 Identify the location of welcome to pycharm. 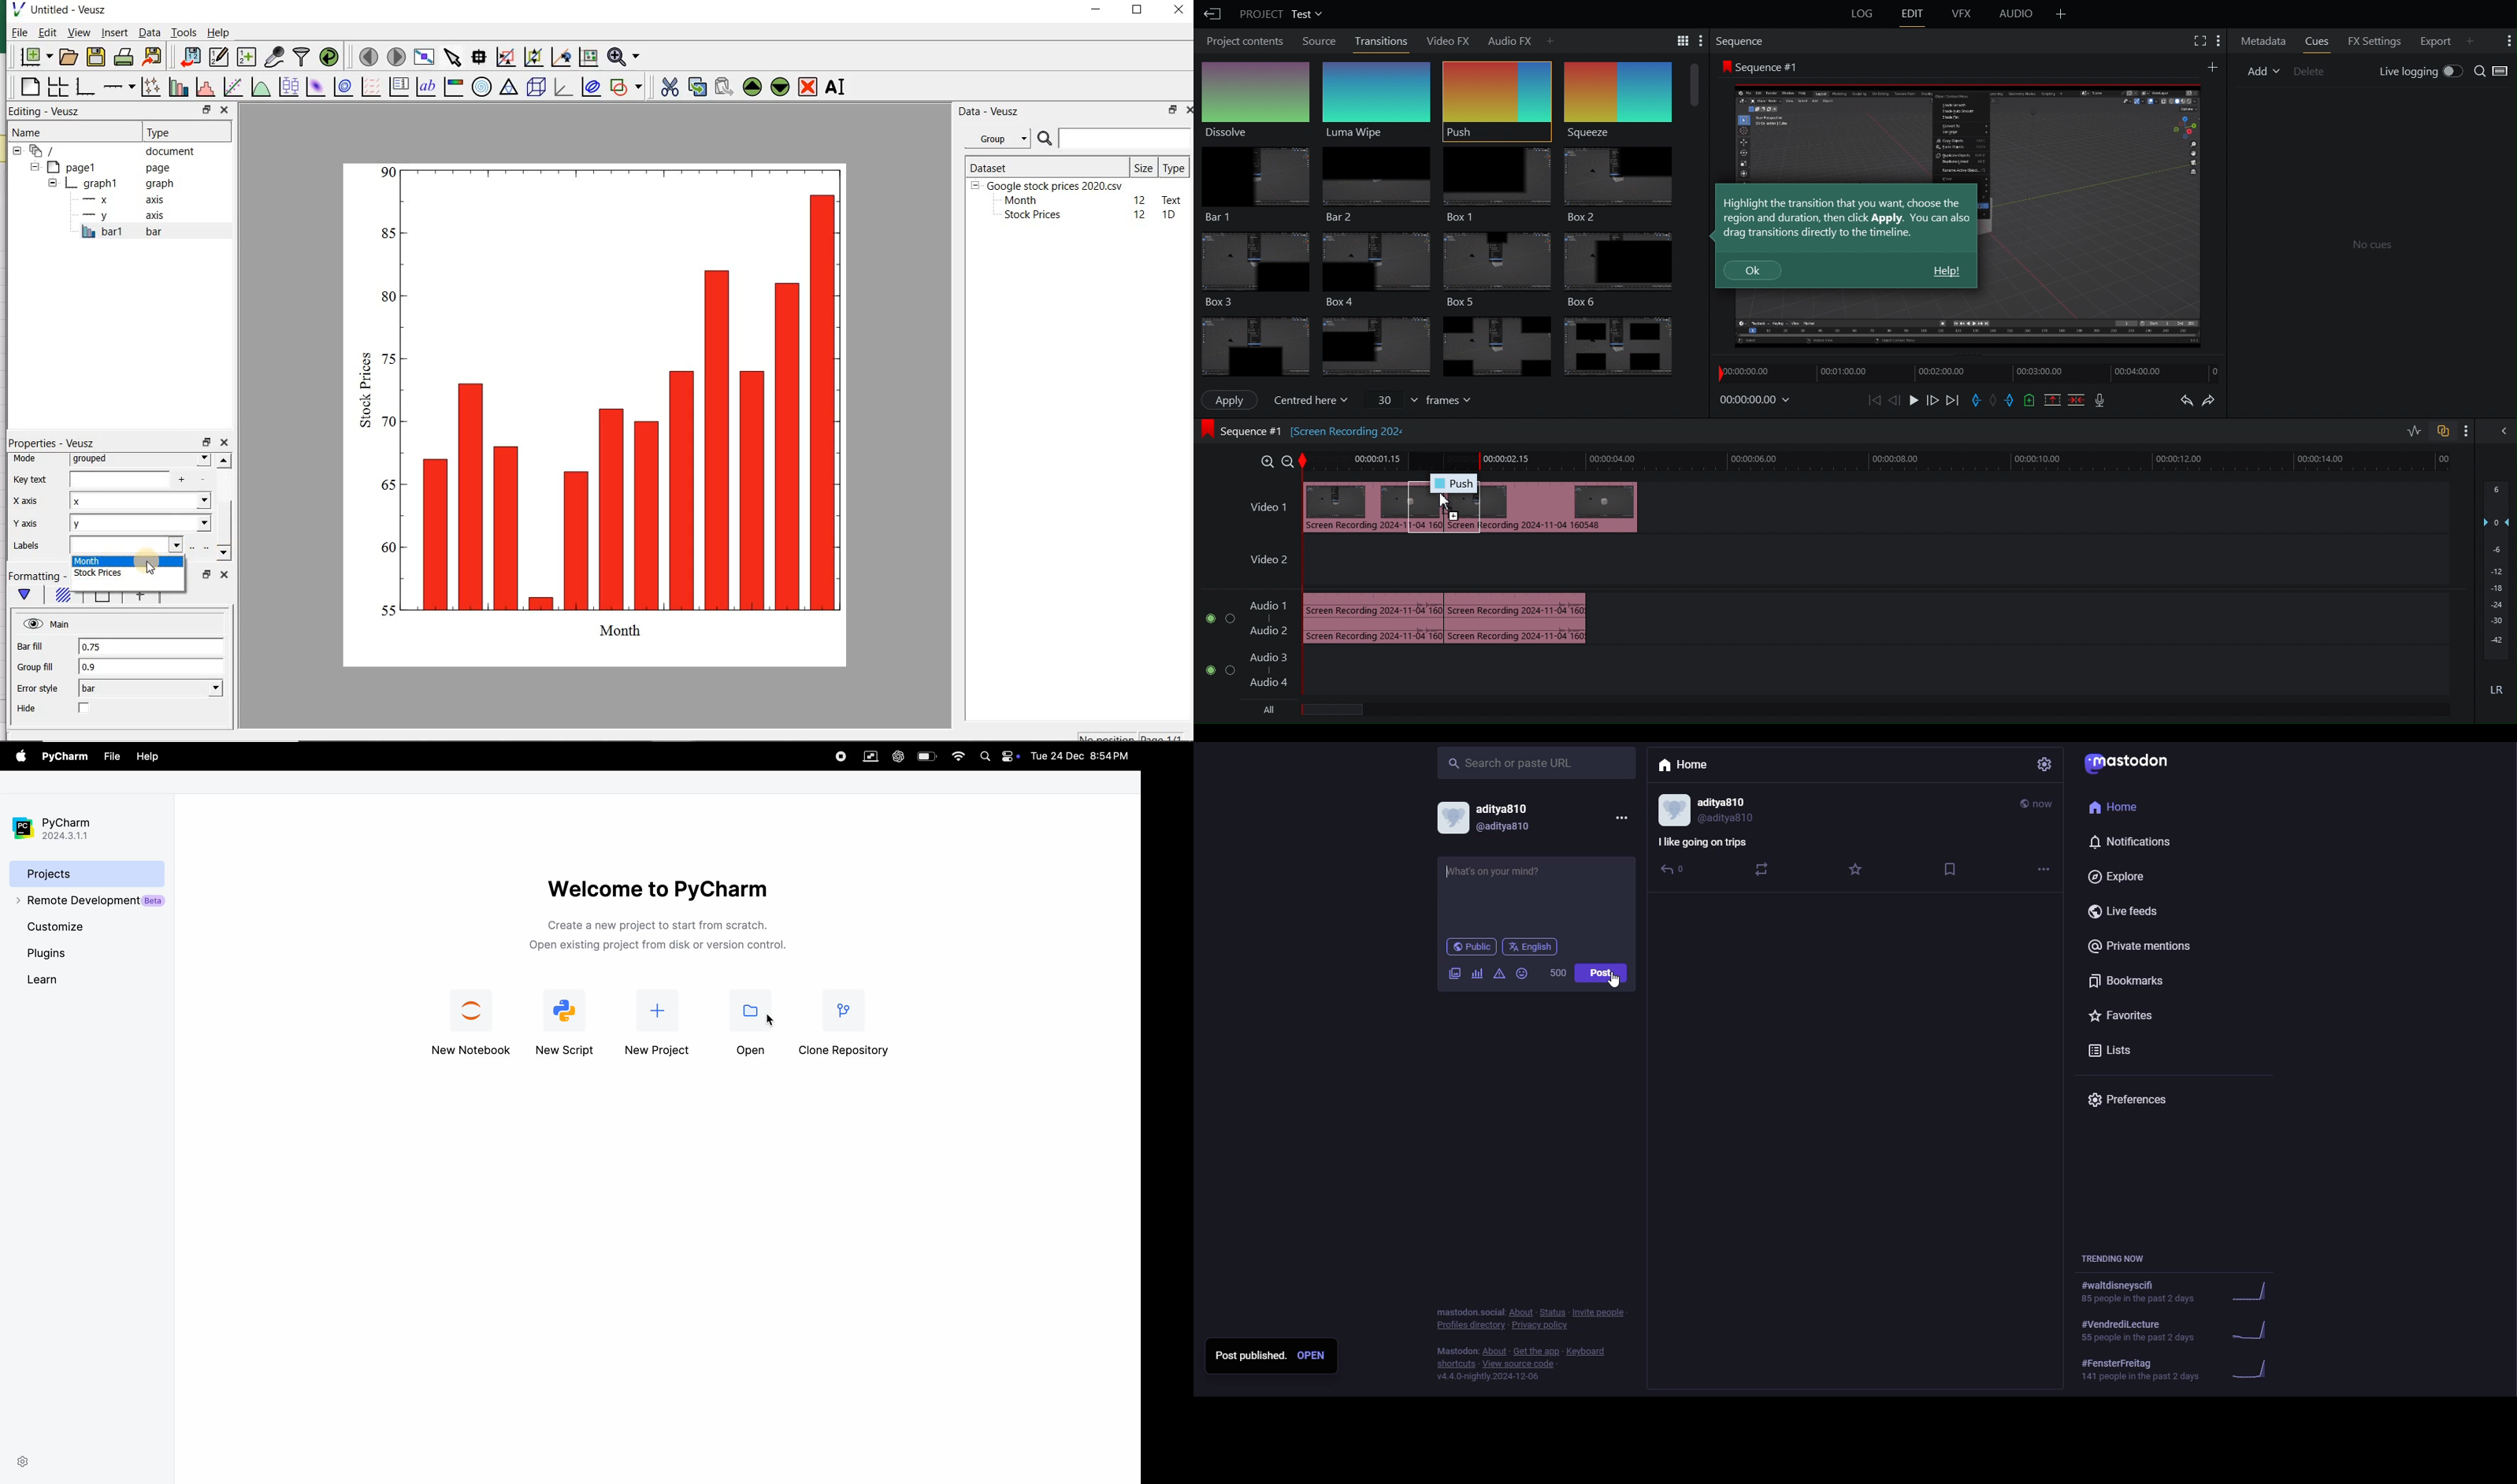
(658, 888).